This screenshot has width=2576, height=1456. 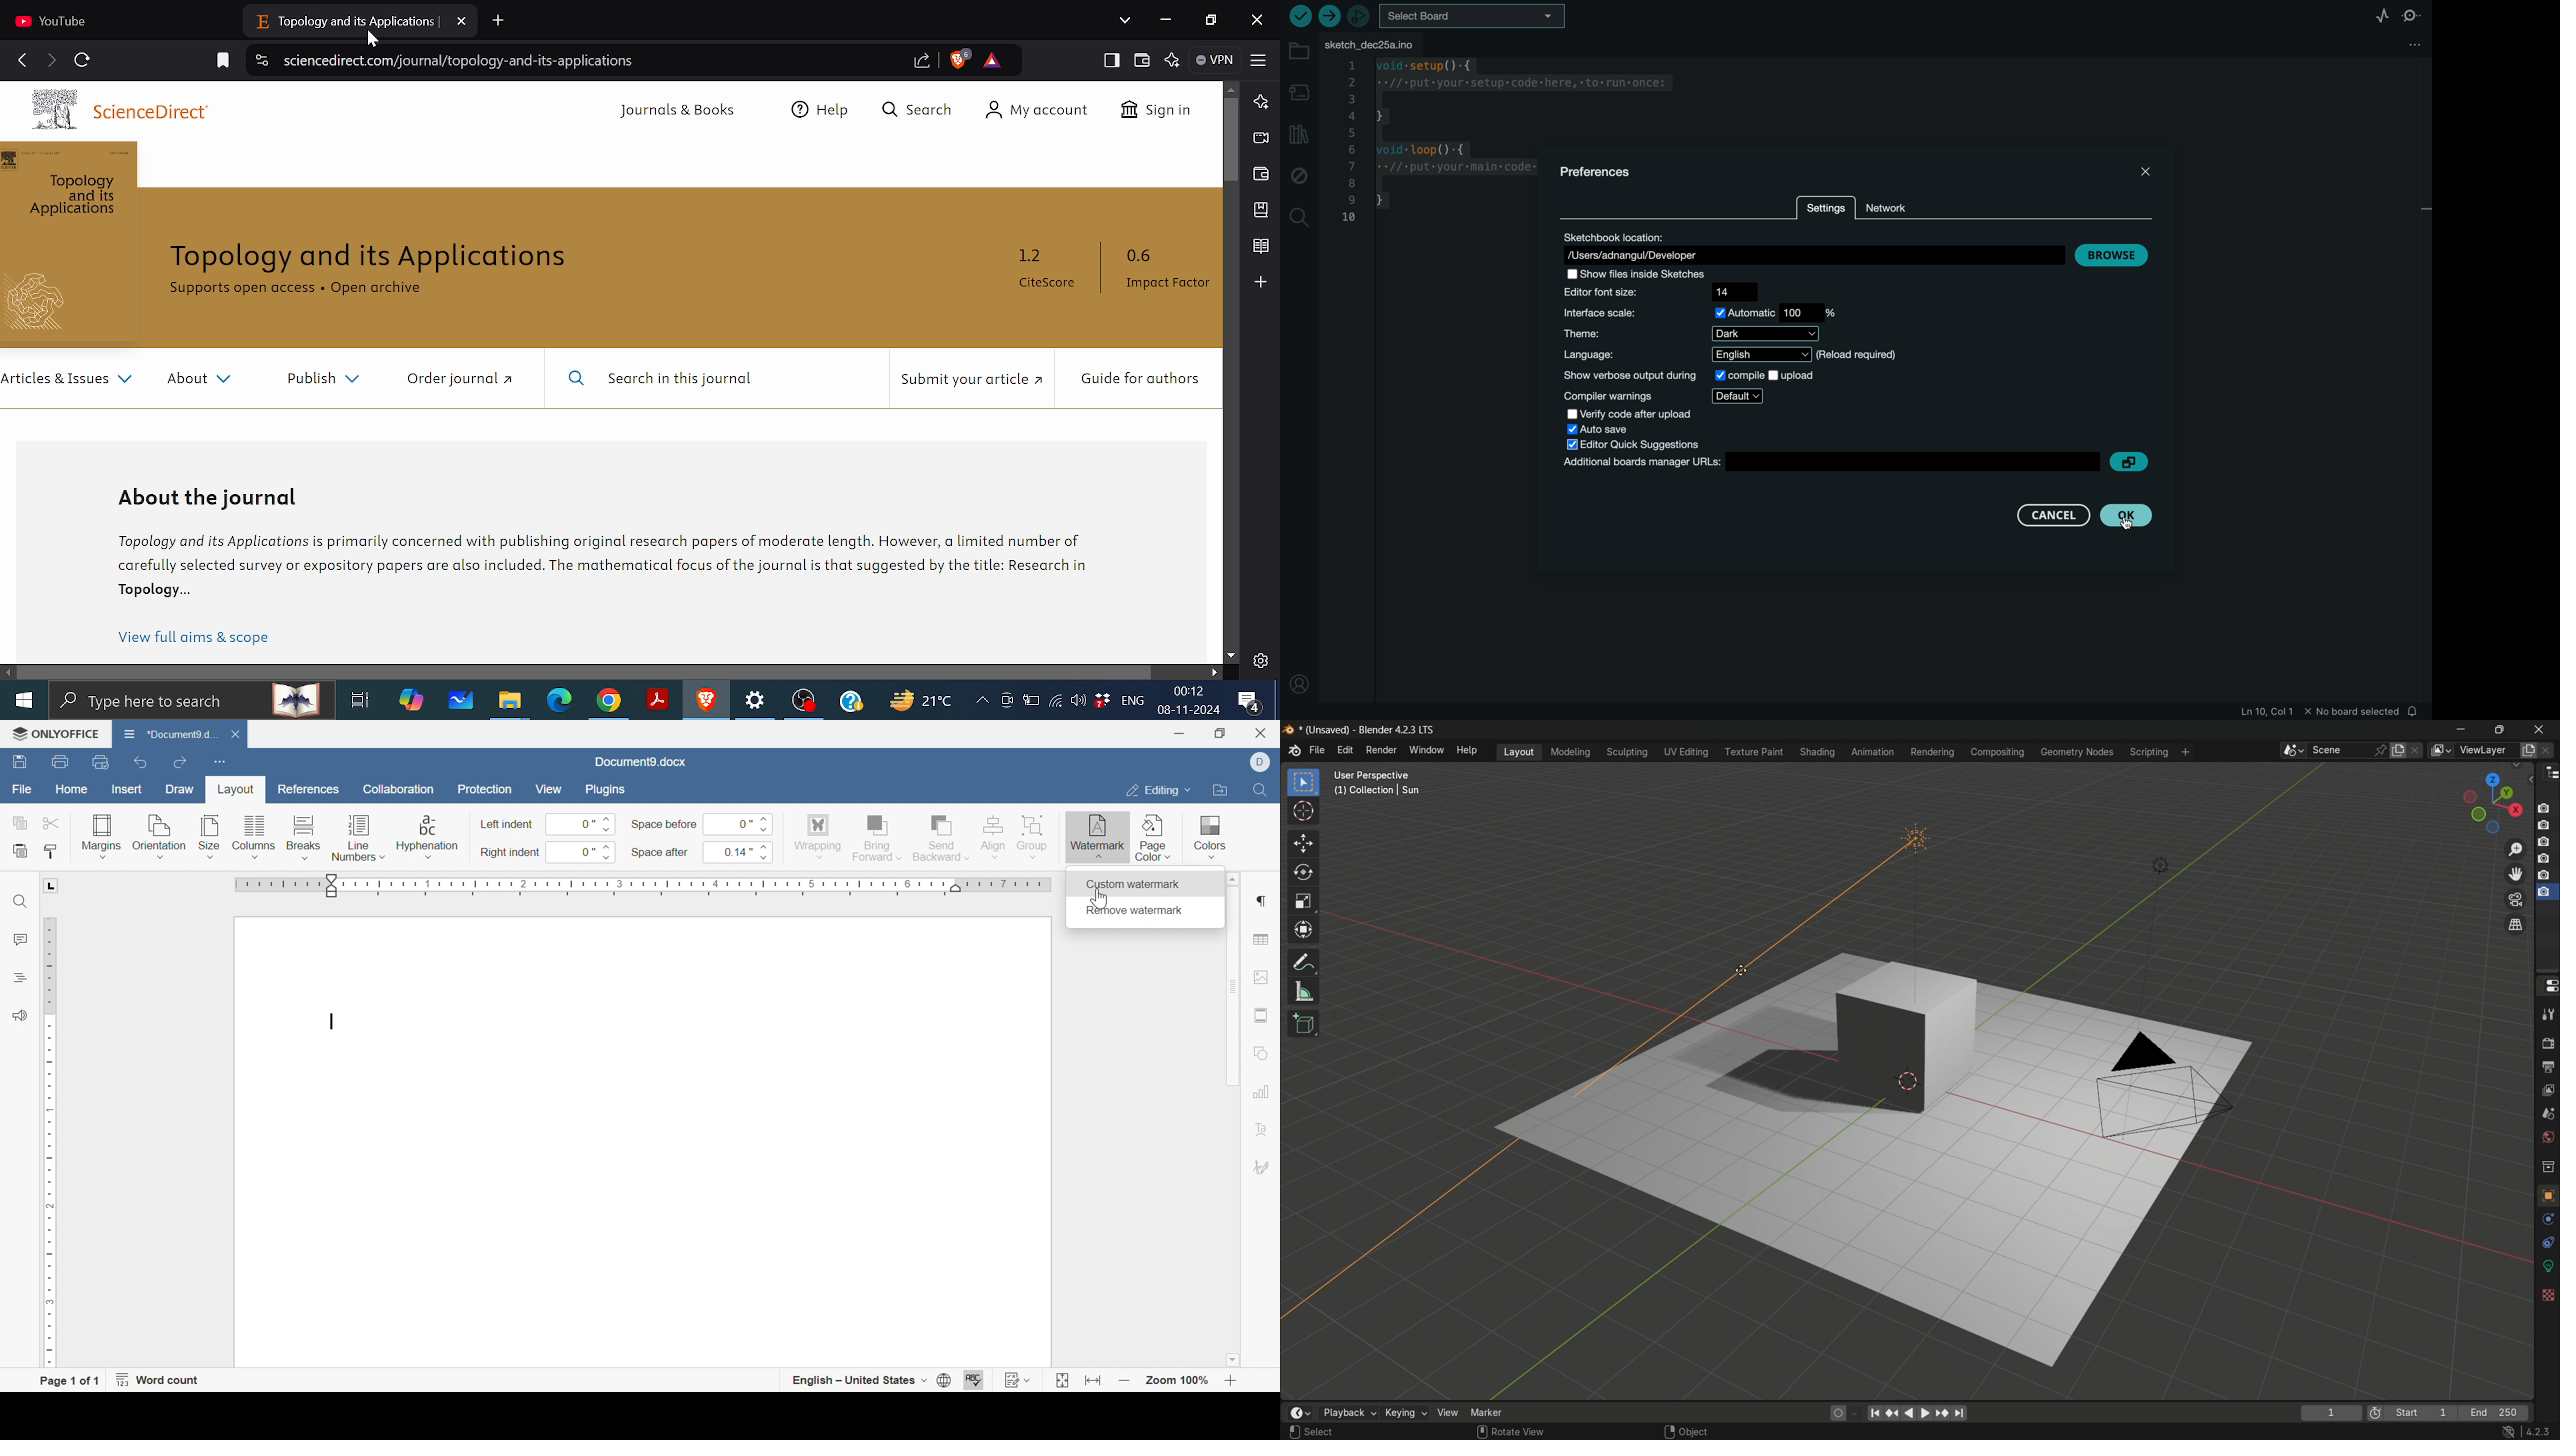 I want to click on * (Unsaved) - Blender 4.2.3 LTS, so click(x=1369, y=731).